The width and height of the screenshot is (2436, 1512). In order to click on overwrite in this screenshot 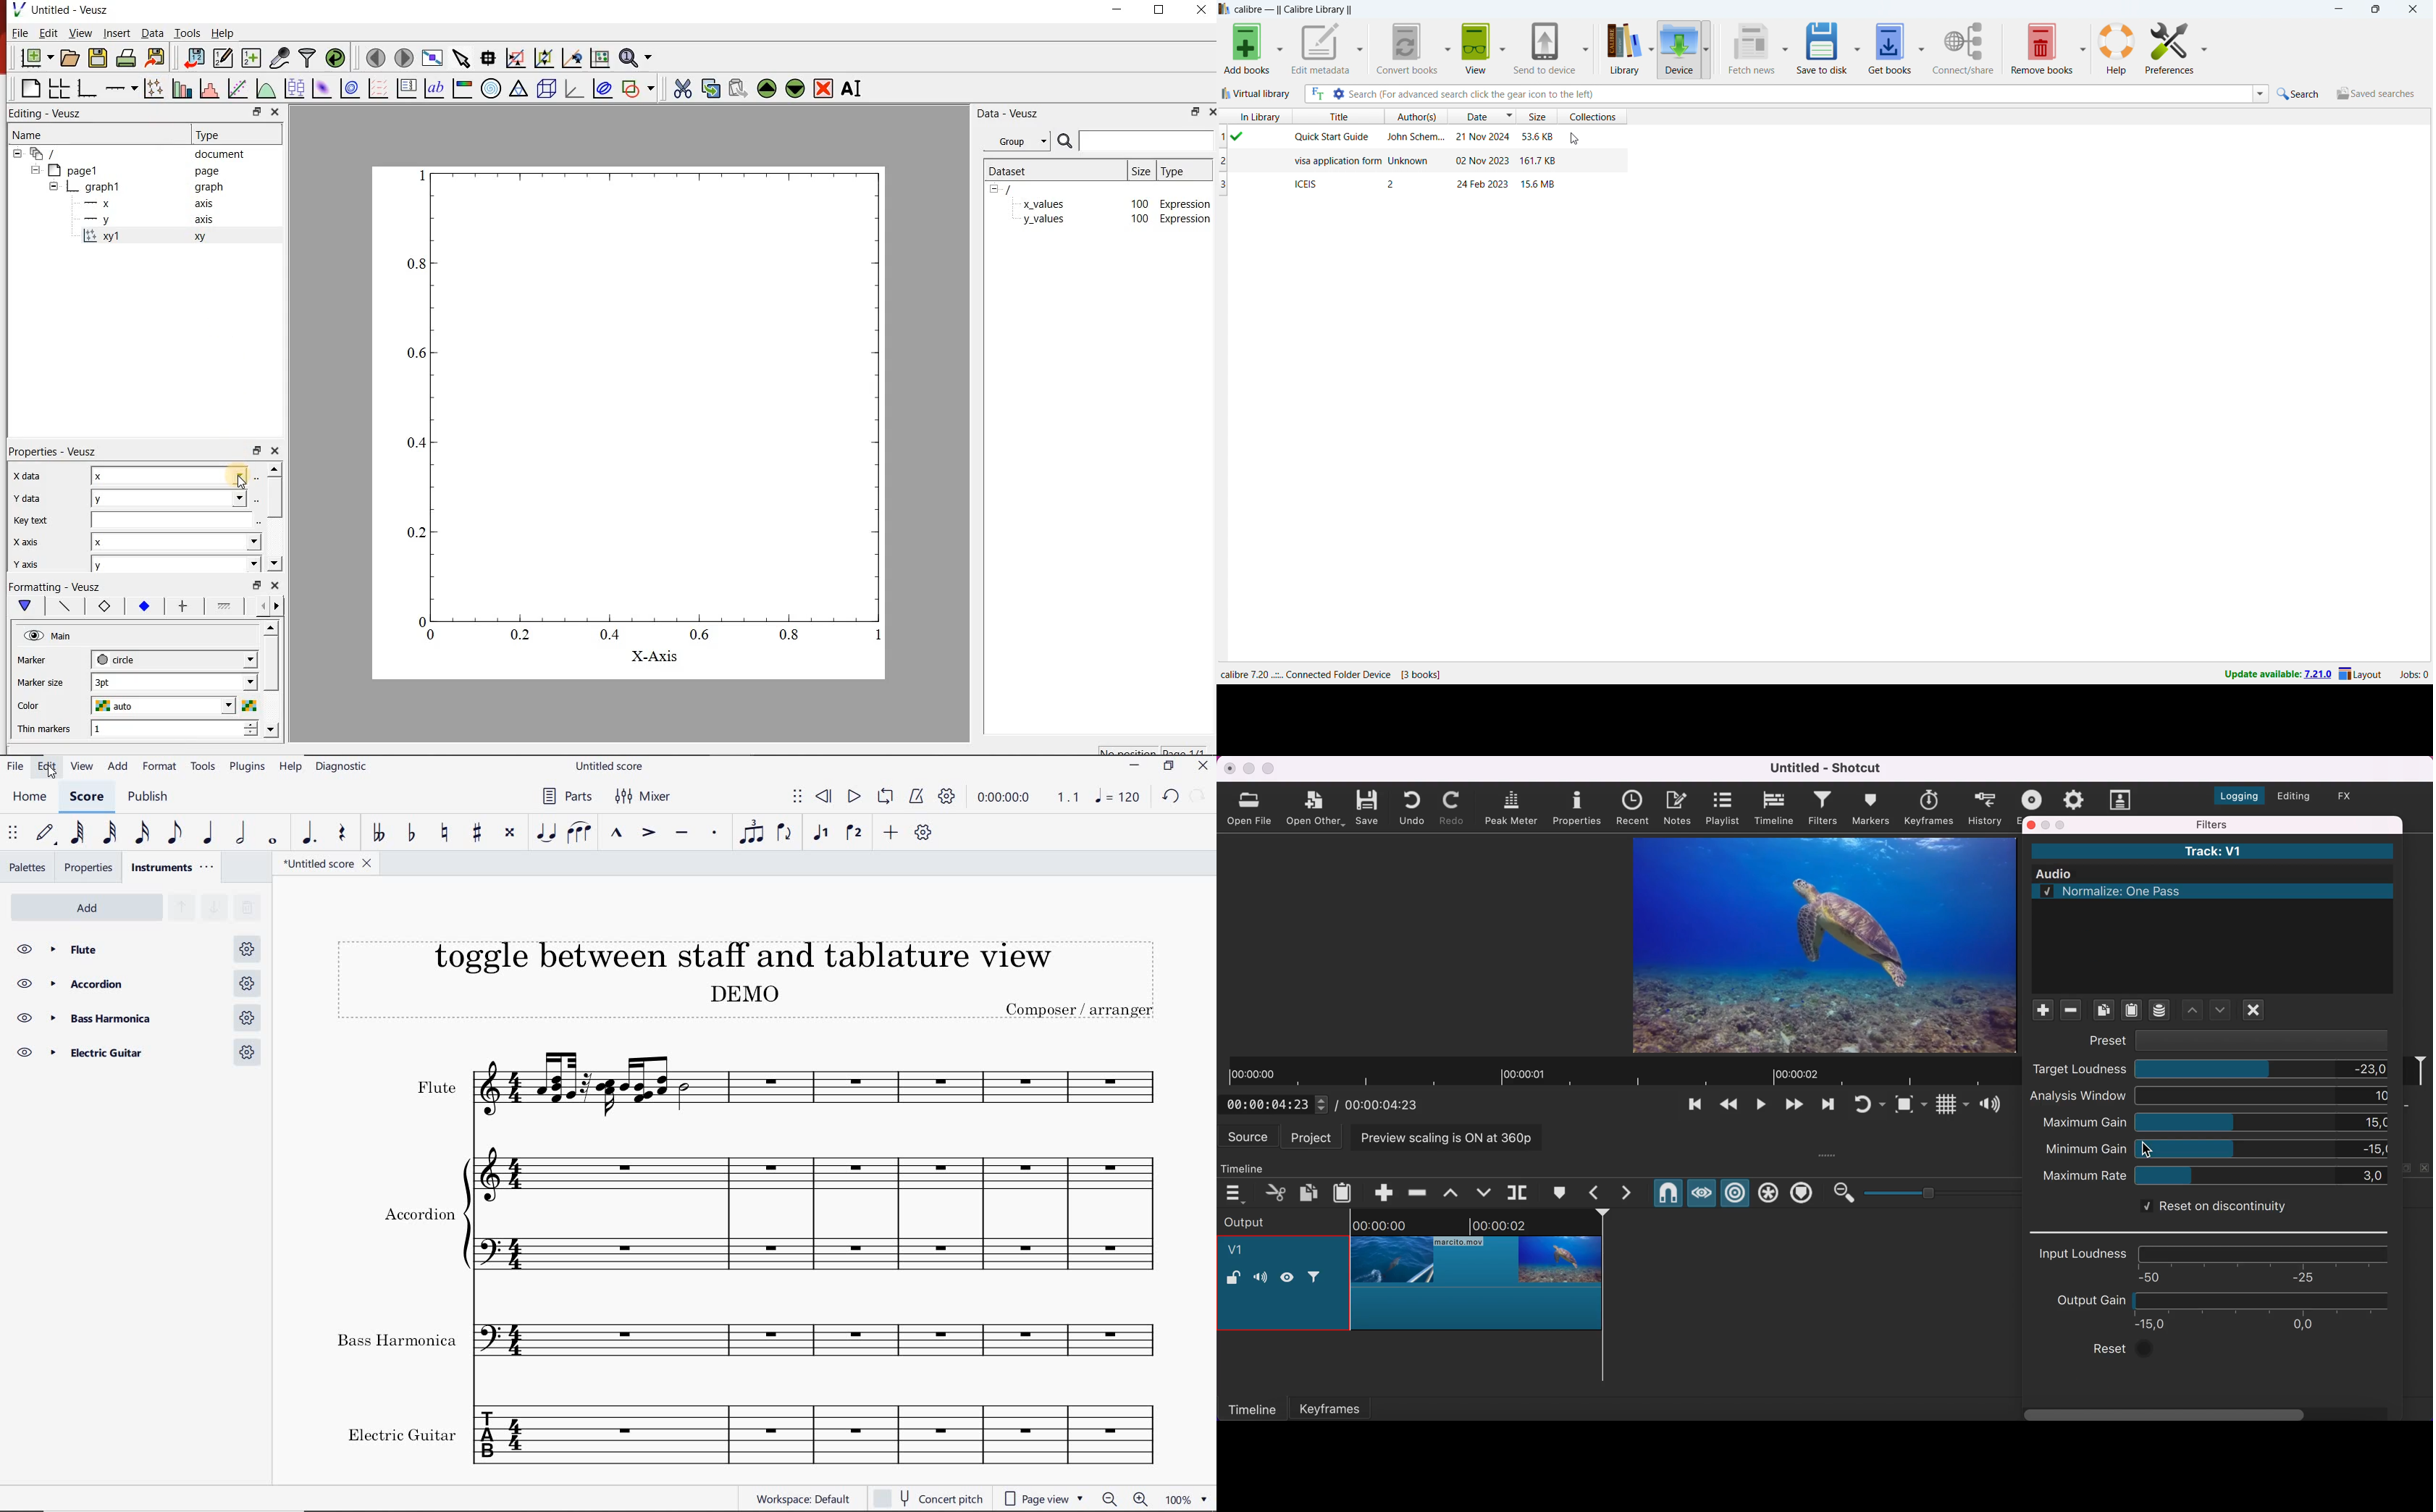, I will do `click(1483, 1192)`.